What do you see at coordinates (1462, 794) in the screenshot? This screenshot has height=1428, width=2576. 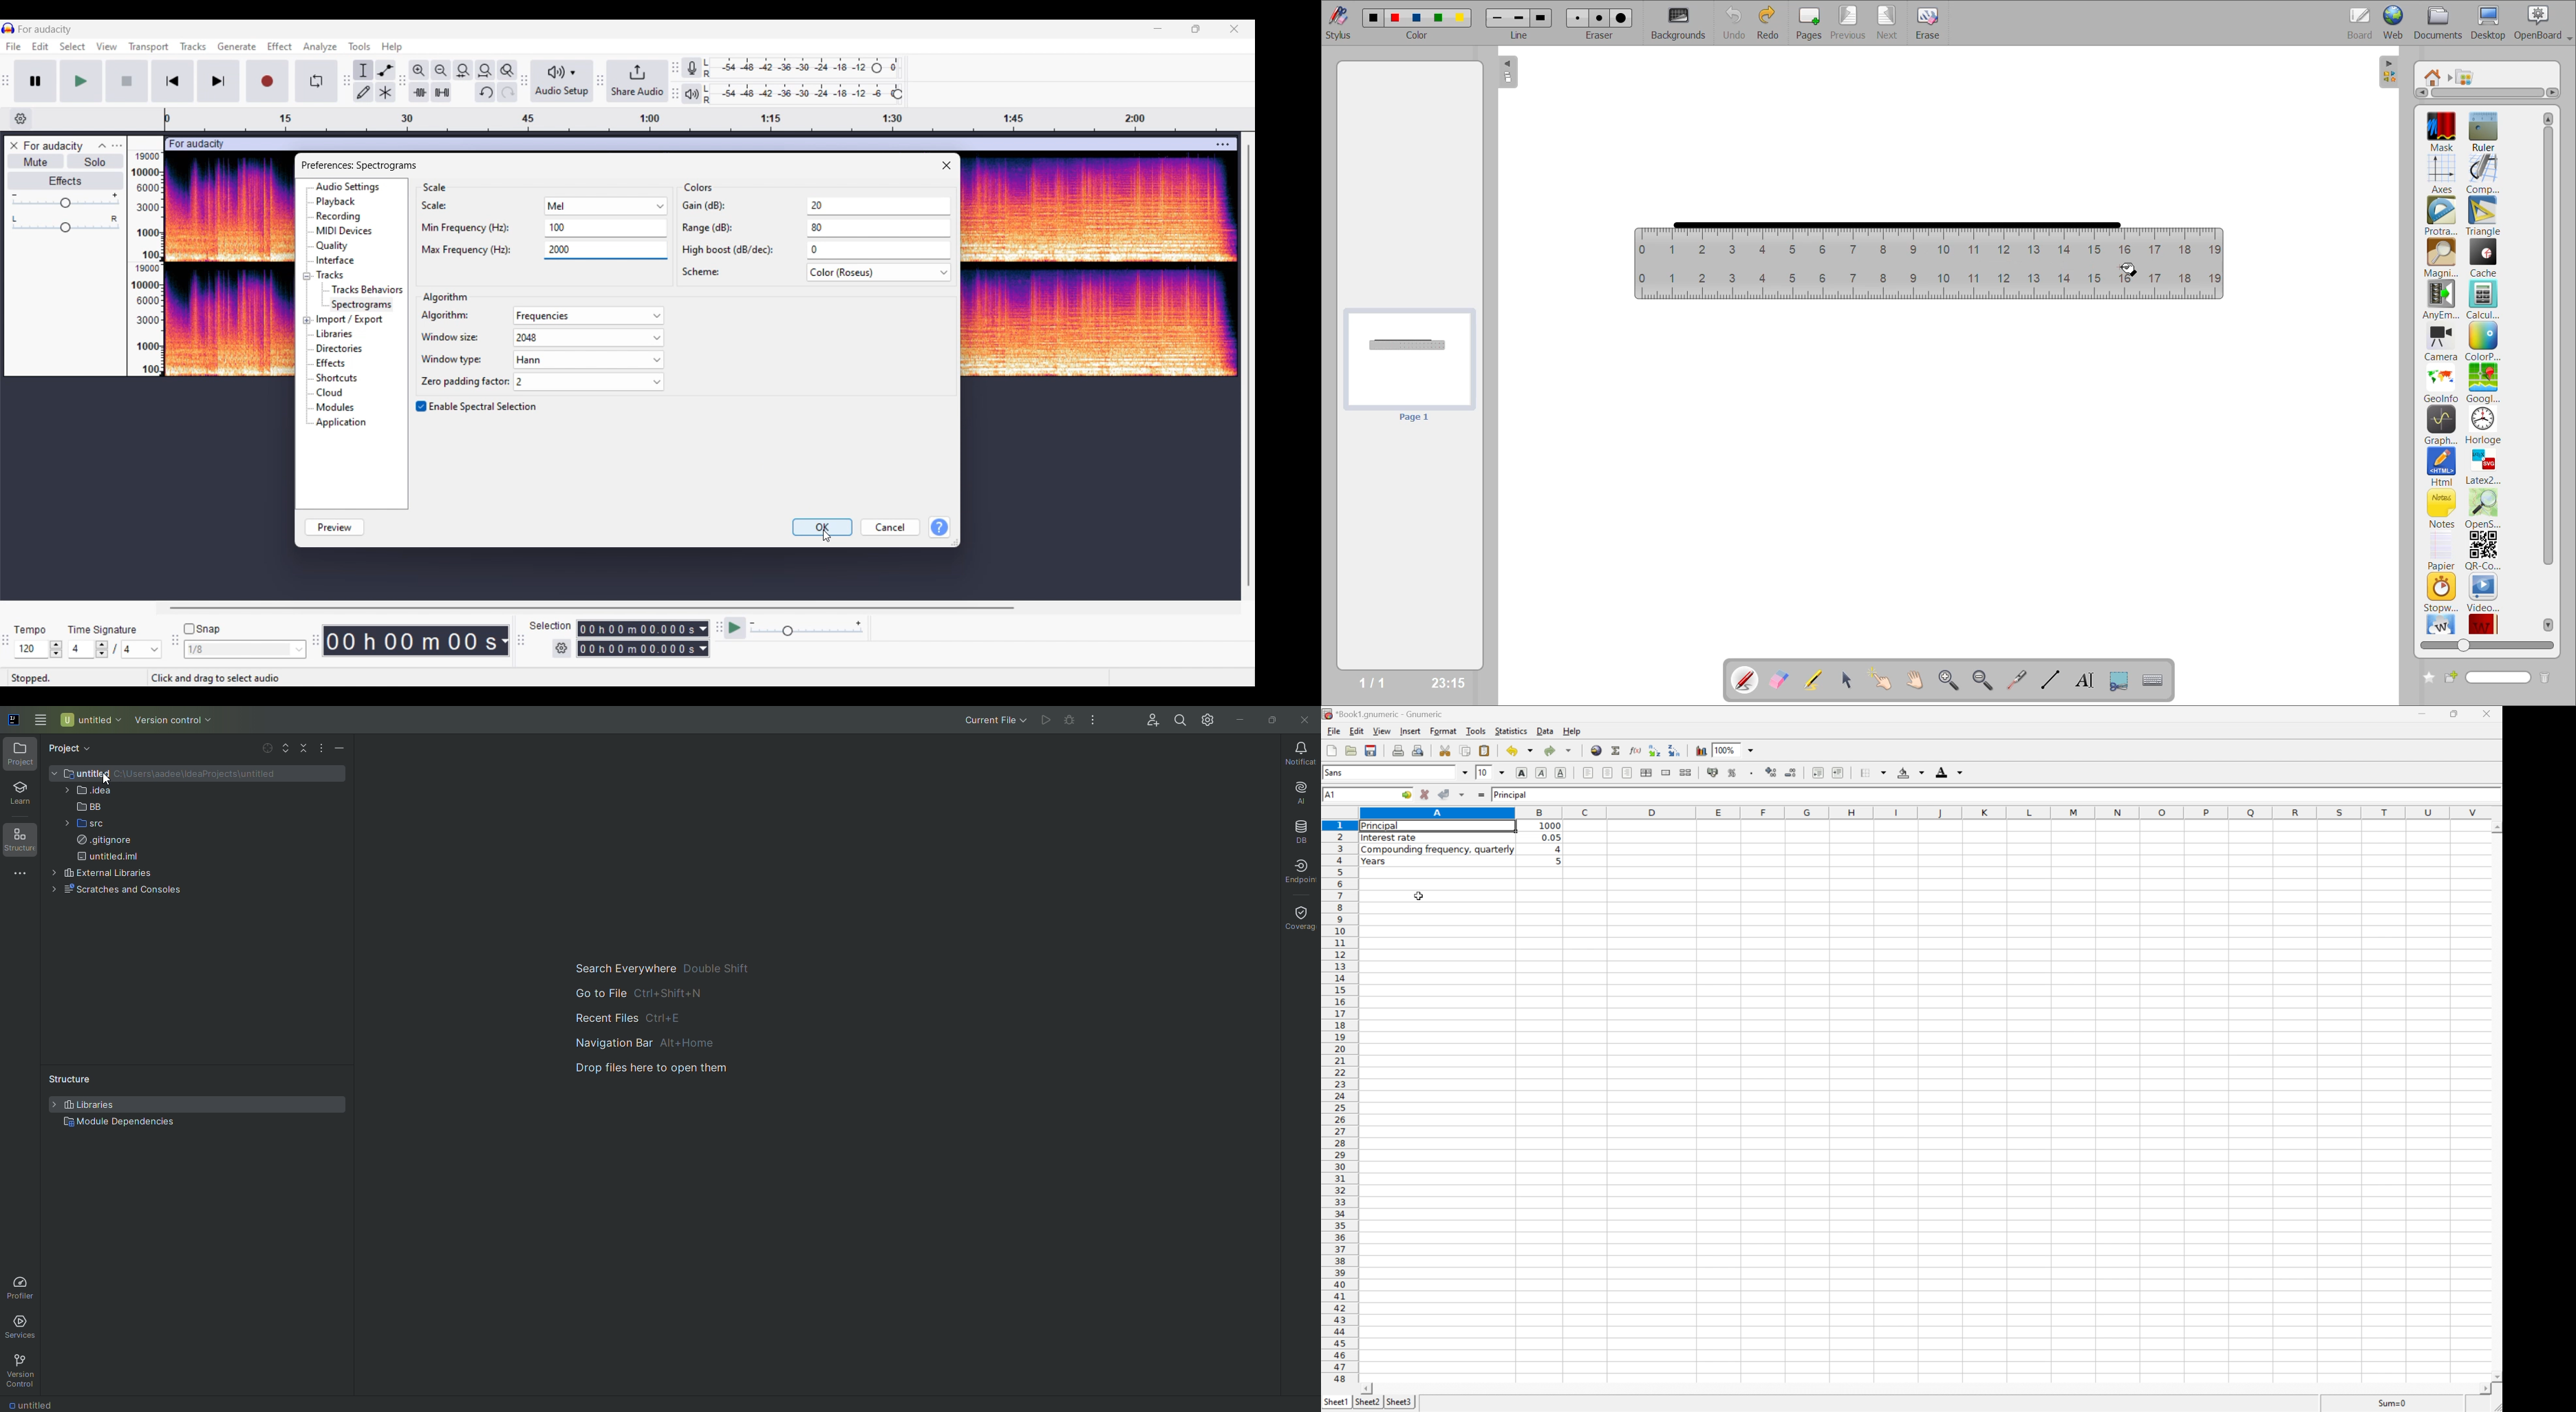 I see `accept changes across selection` at bounding box center [1462, 794].